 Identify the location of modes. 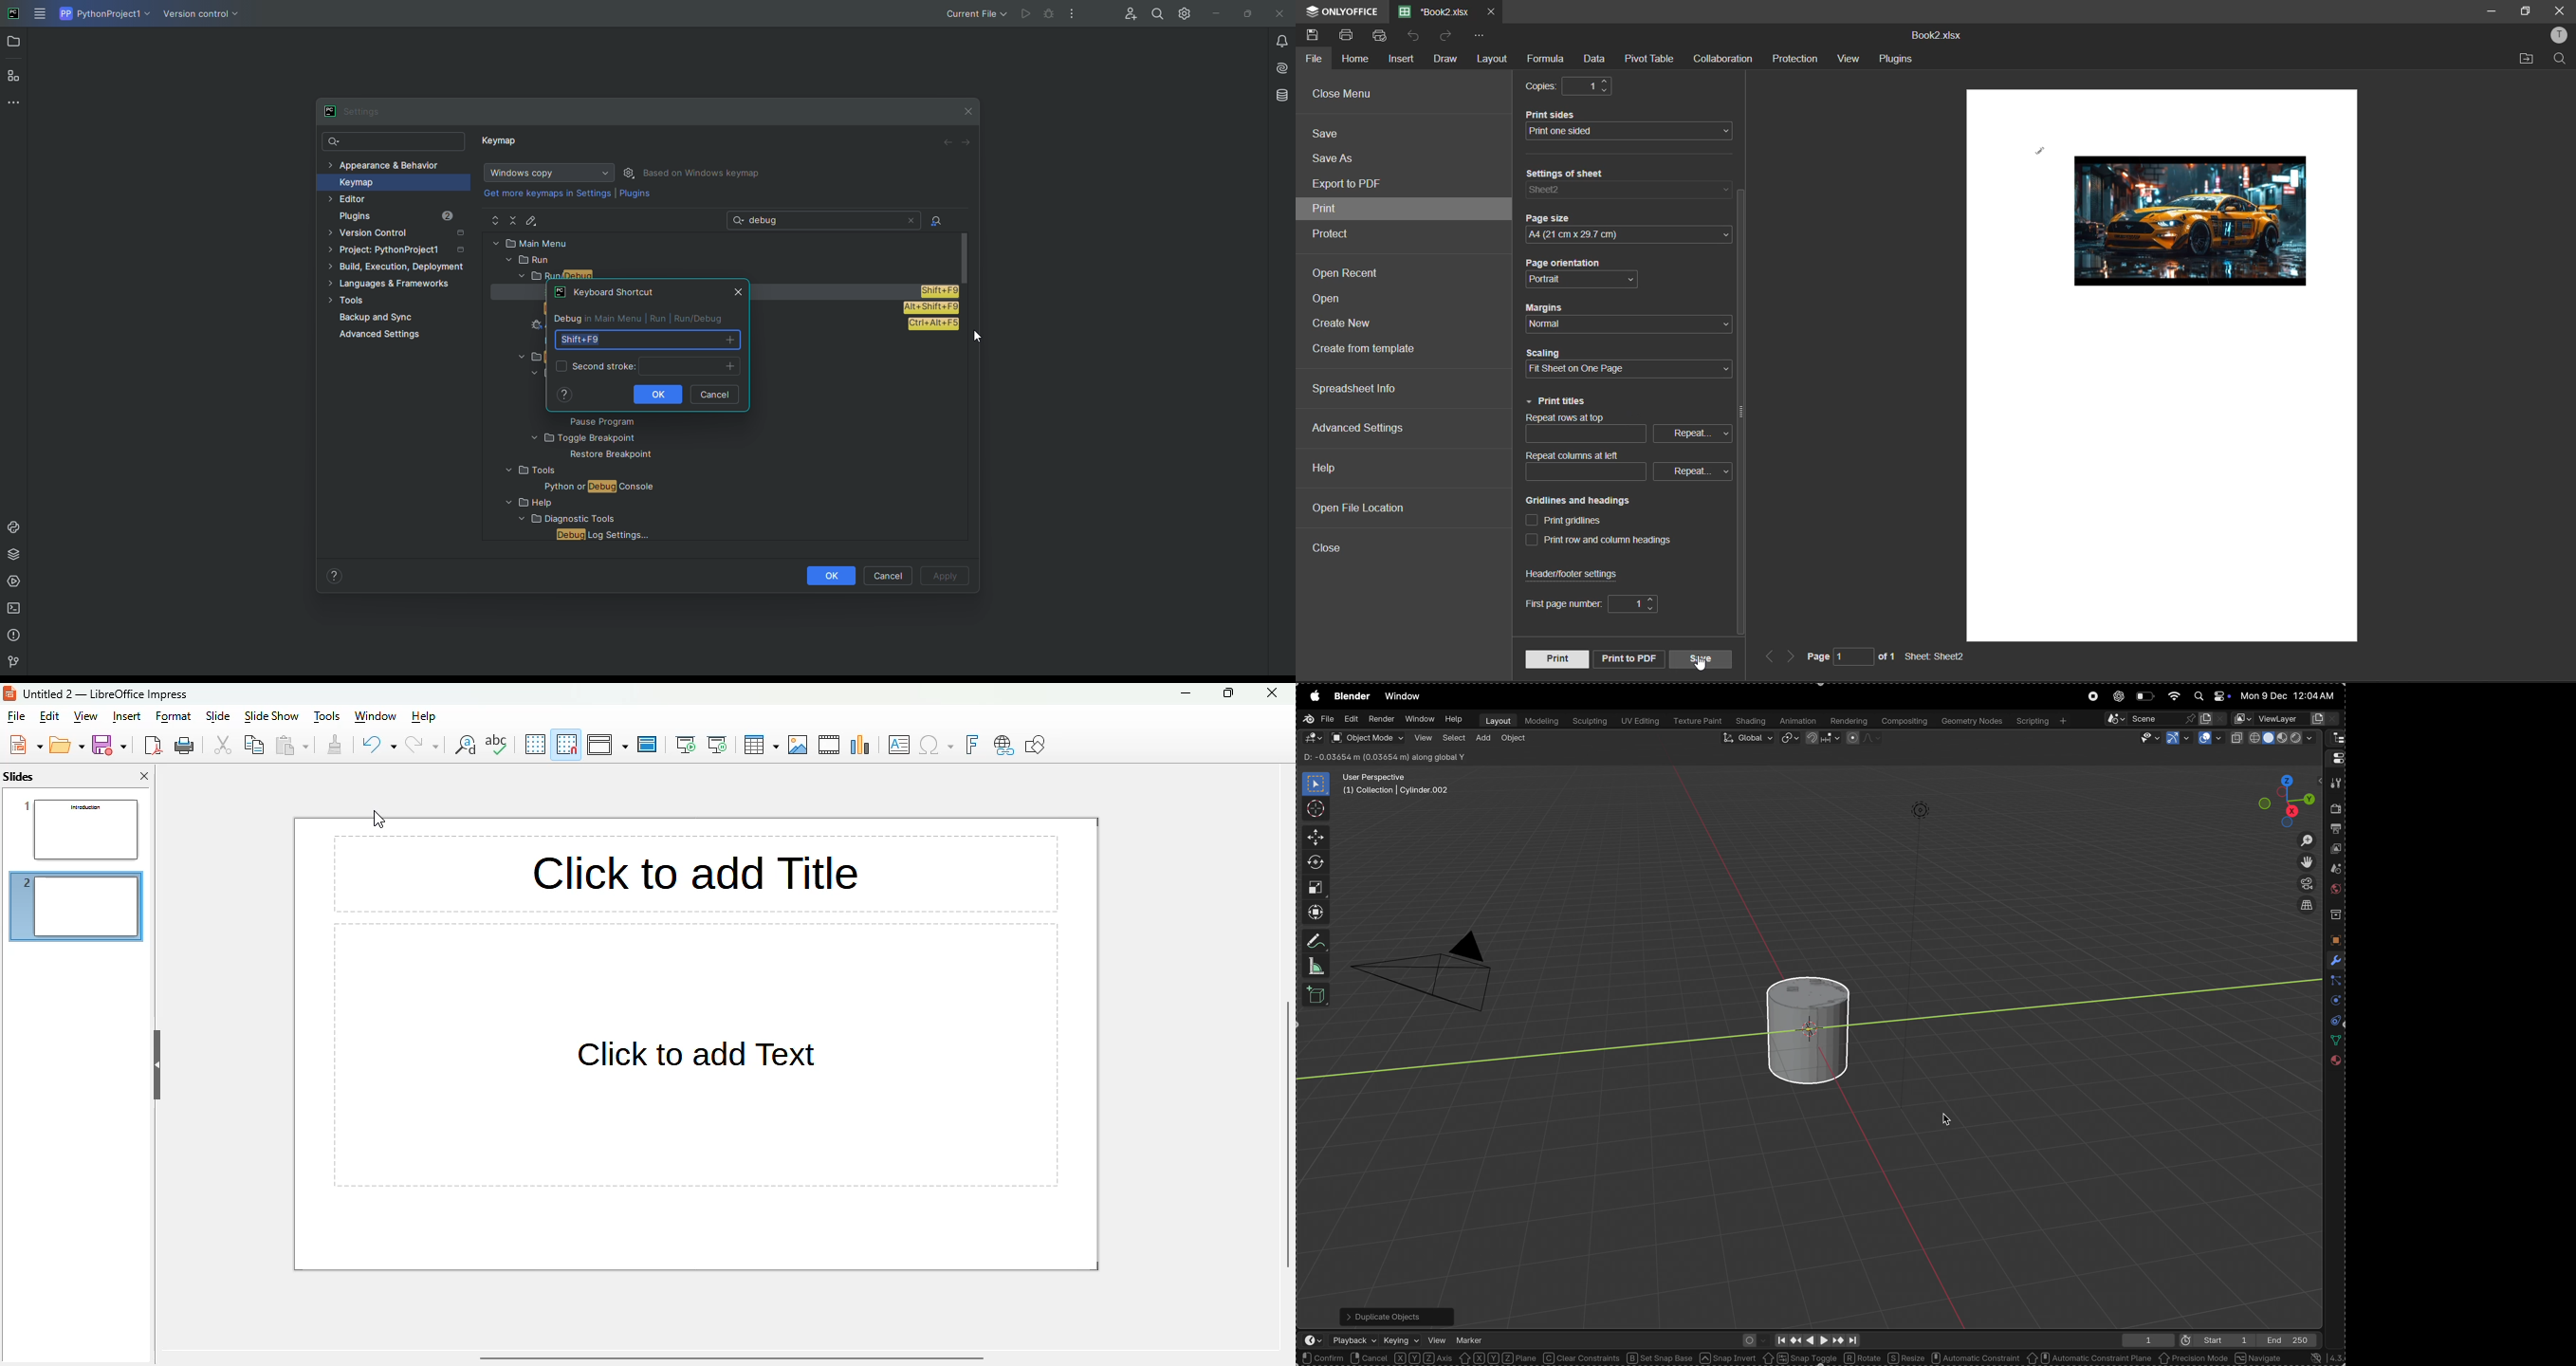
(1382, 757).